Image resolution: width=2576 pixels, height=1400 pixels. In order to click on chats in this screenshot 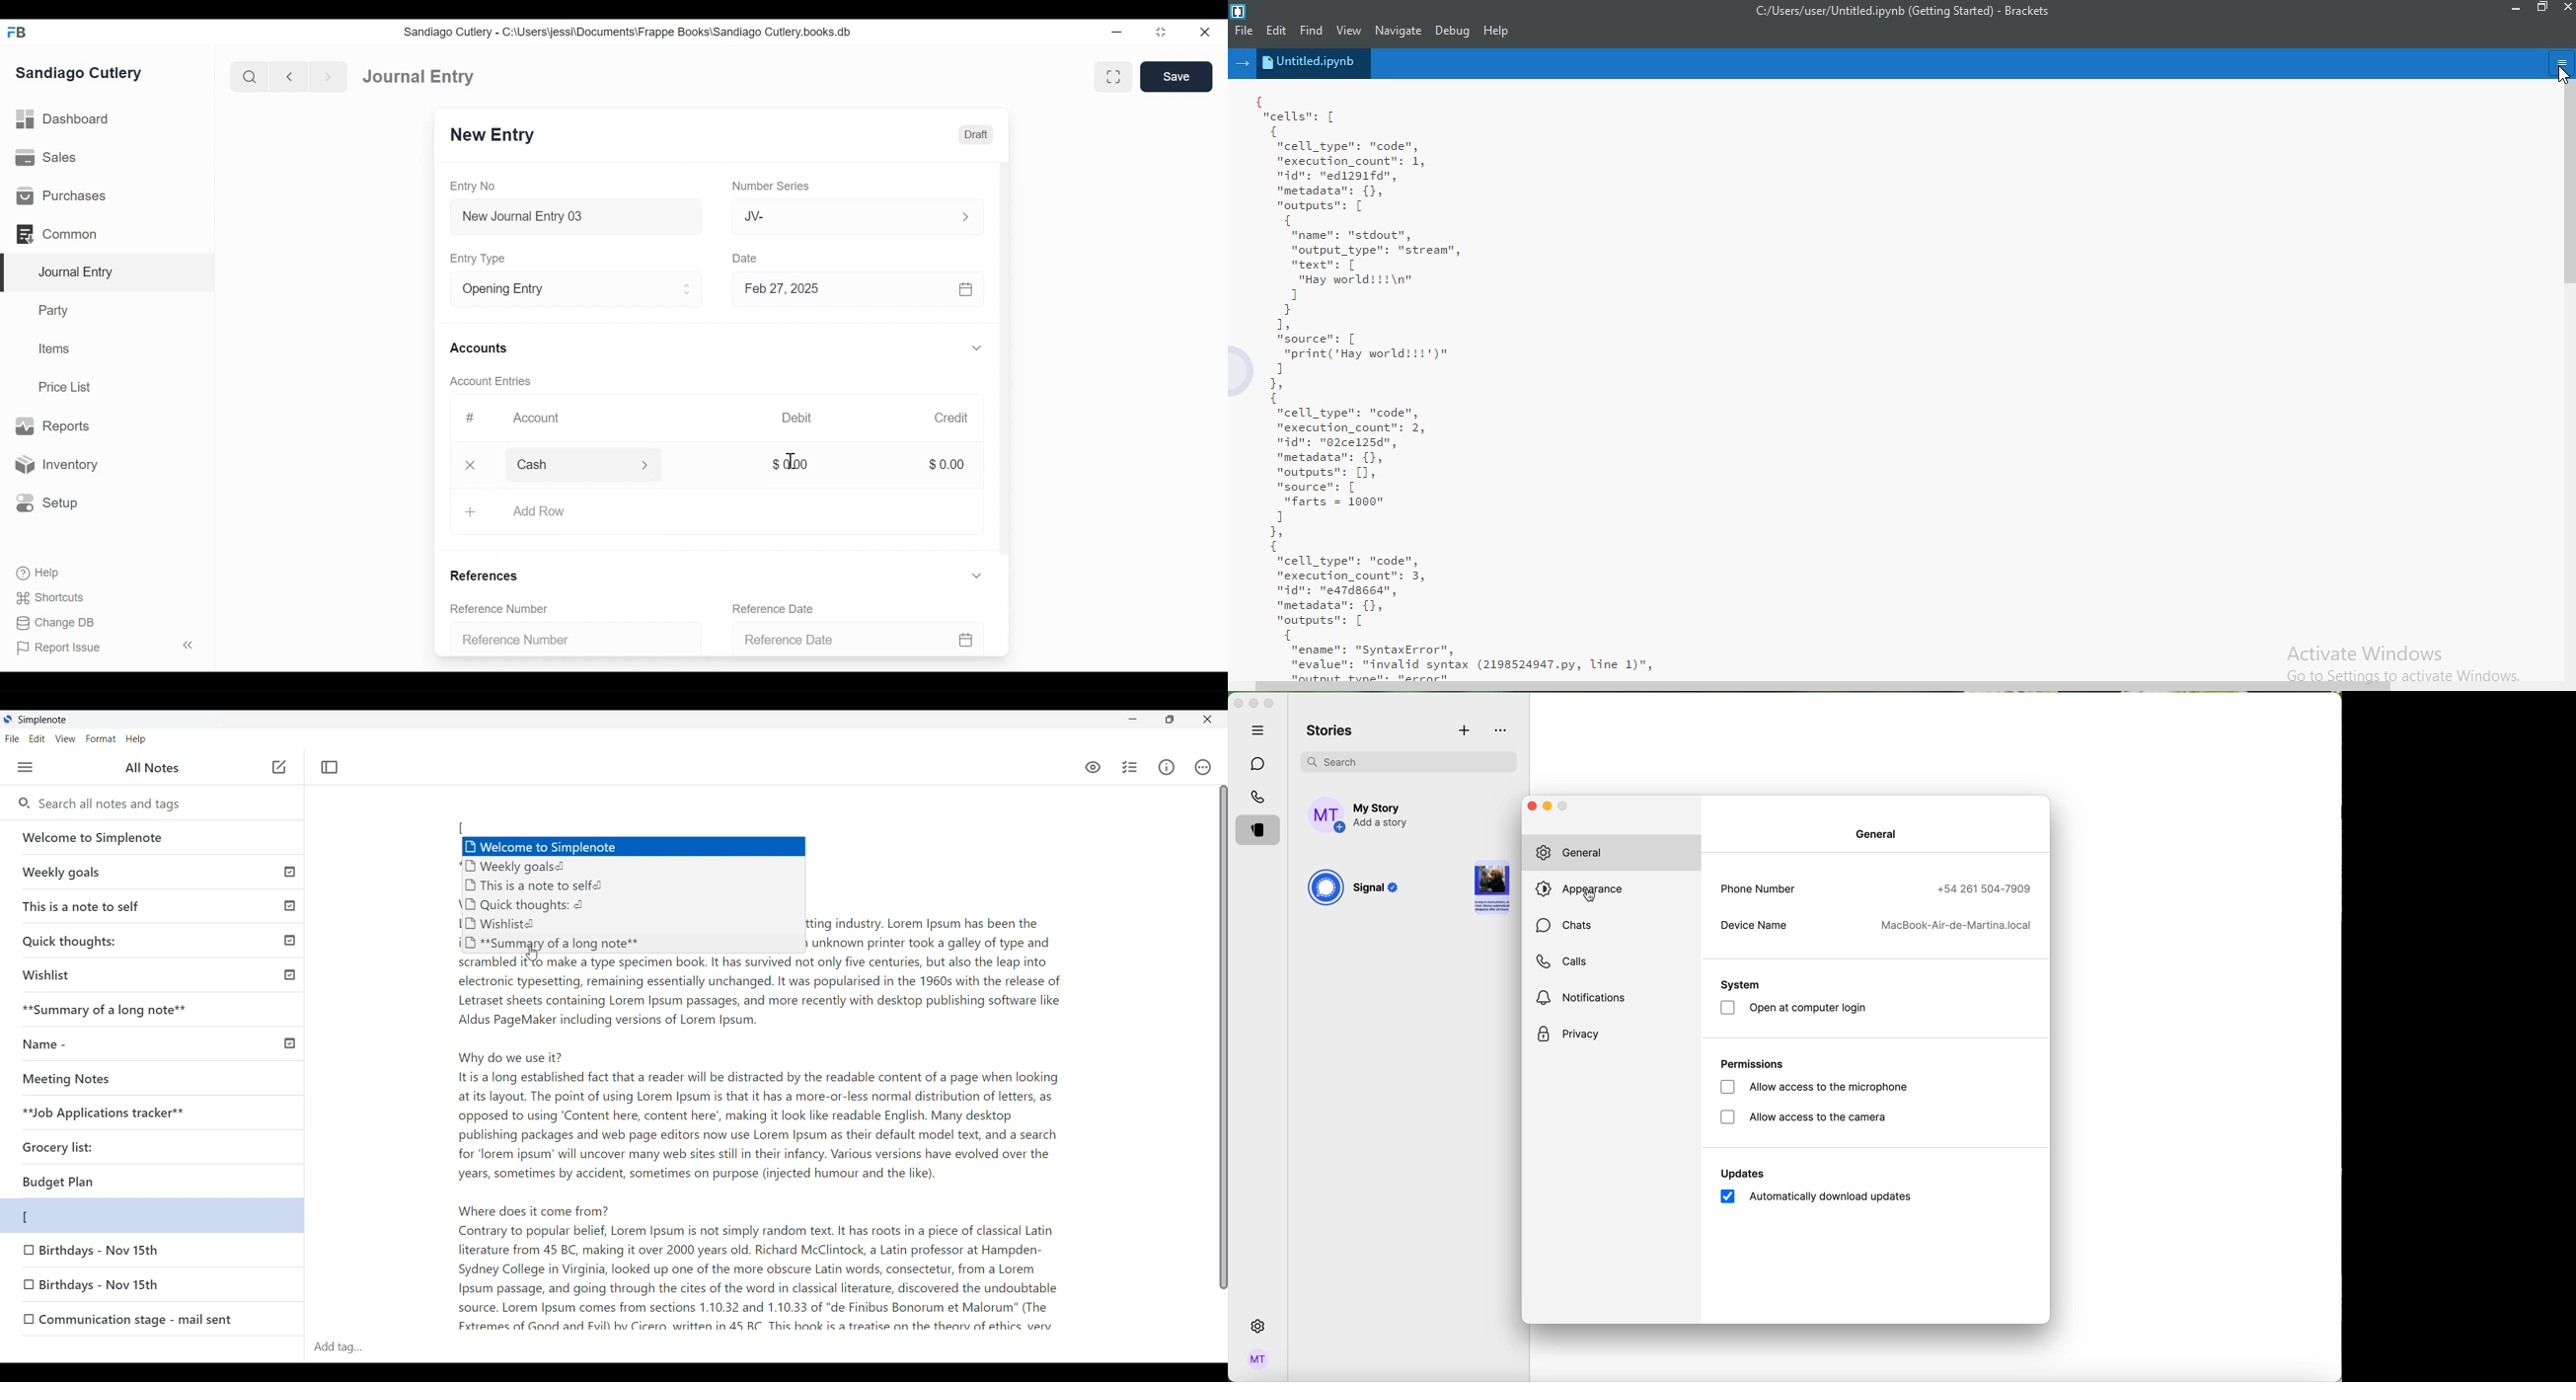, I will do `click(1563, 927)`.